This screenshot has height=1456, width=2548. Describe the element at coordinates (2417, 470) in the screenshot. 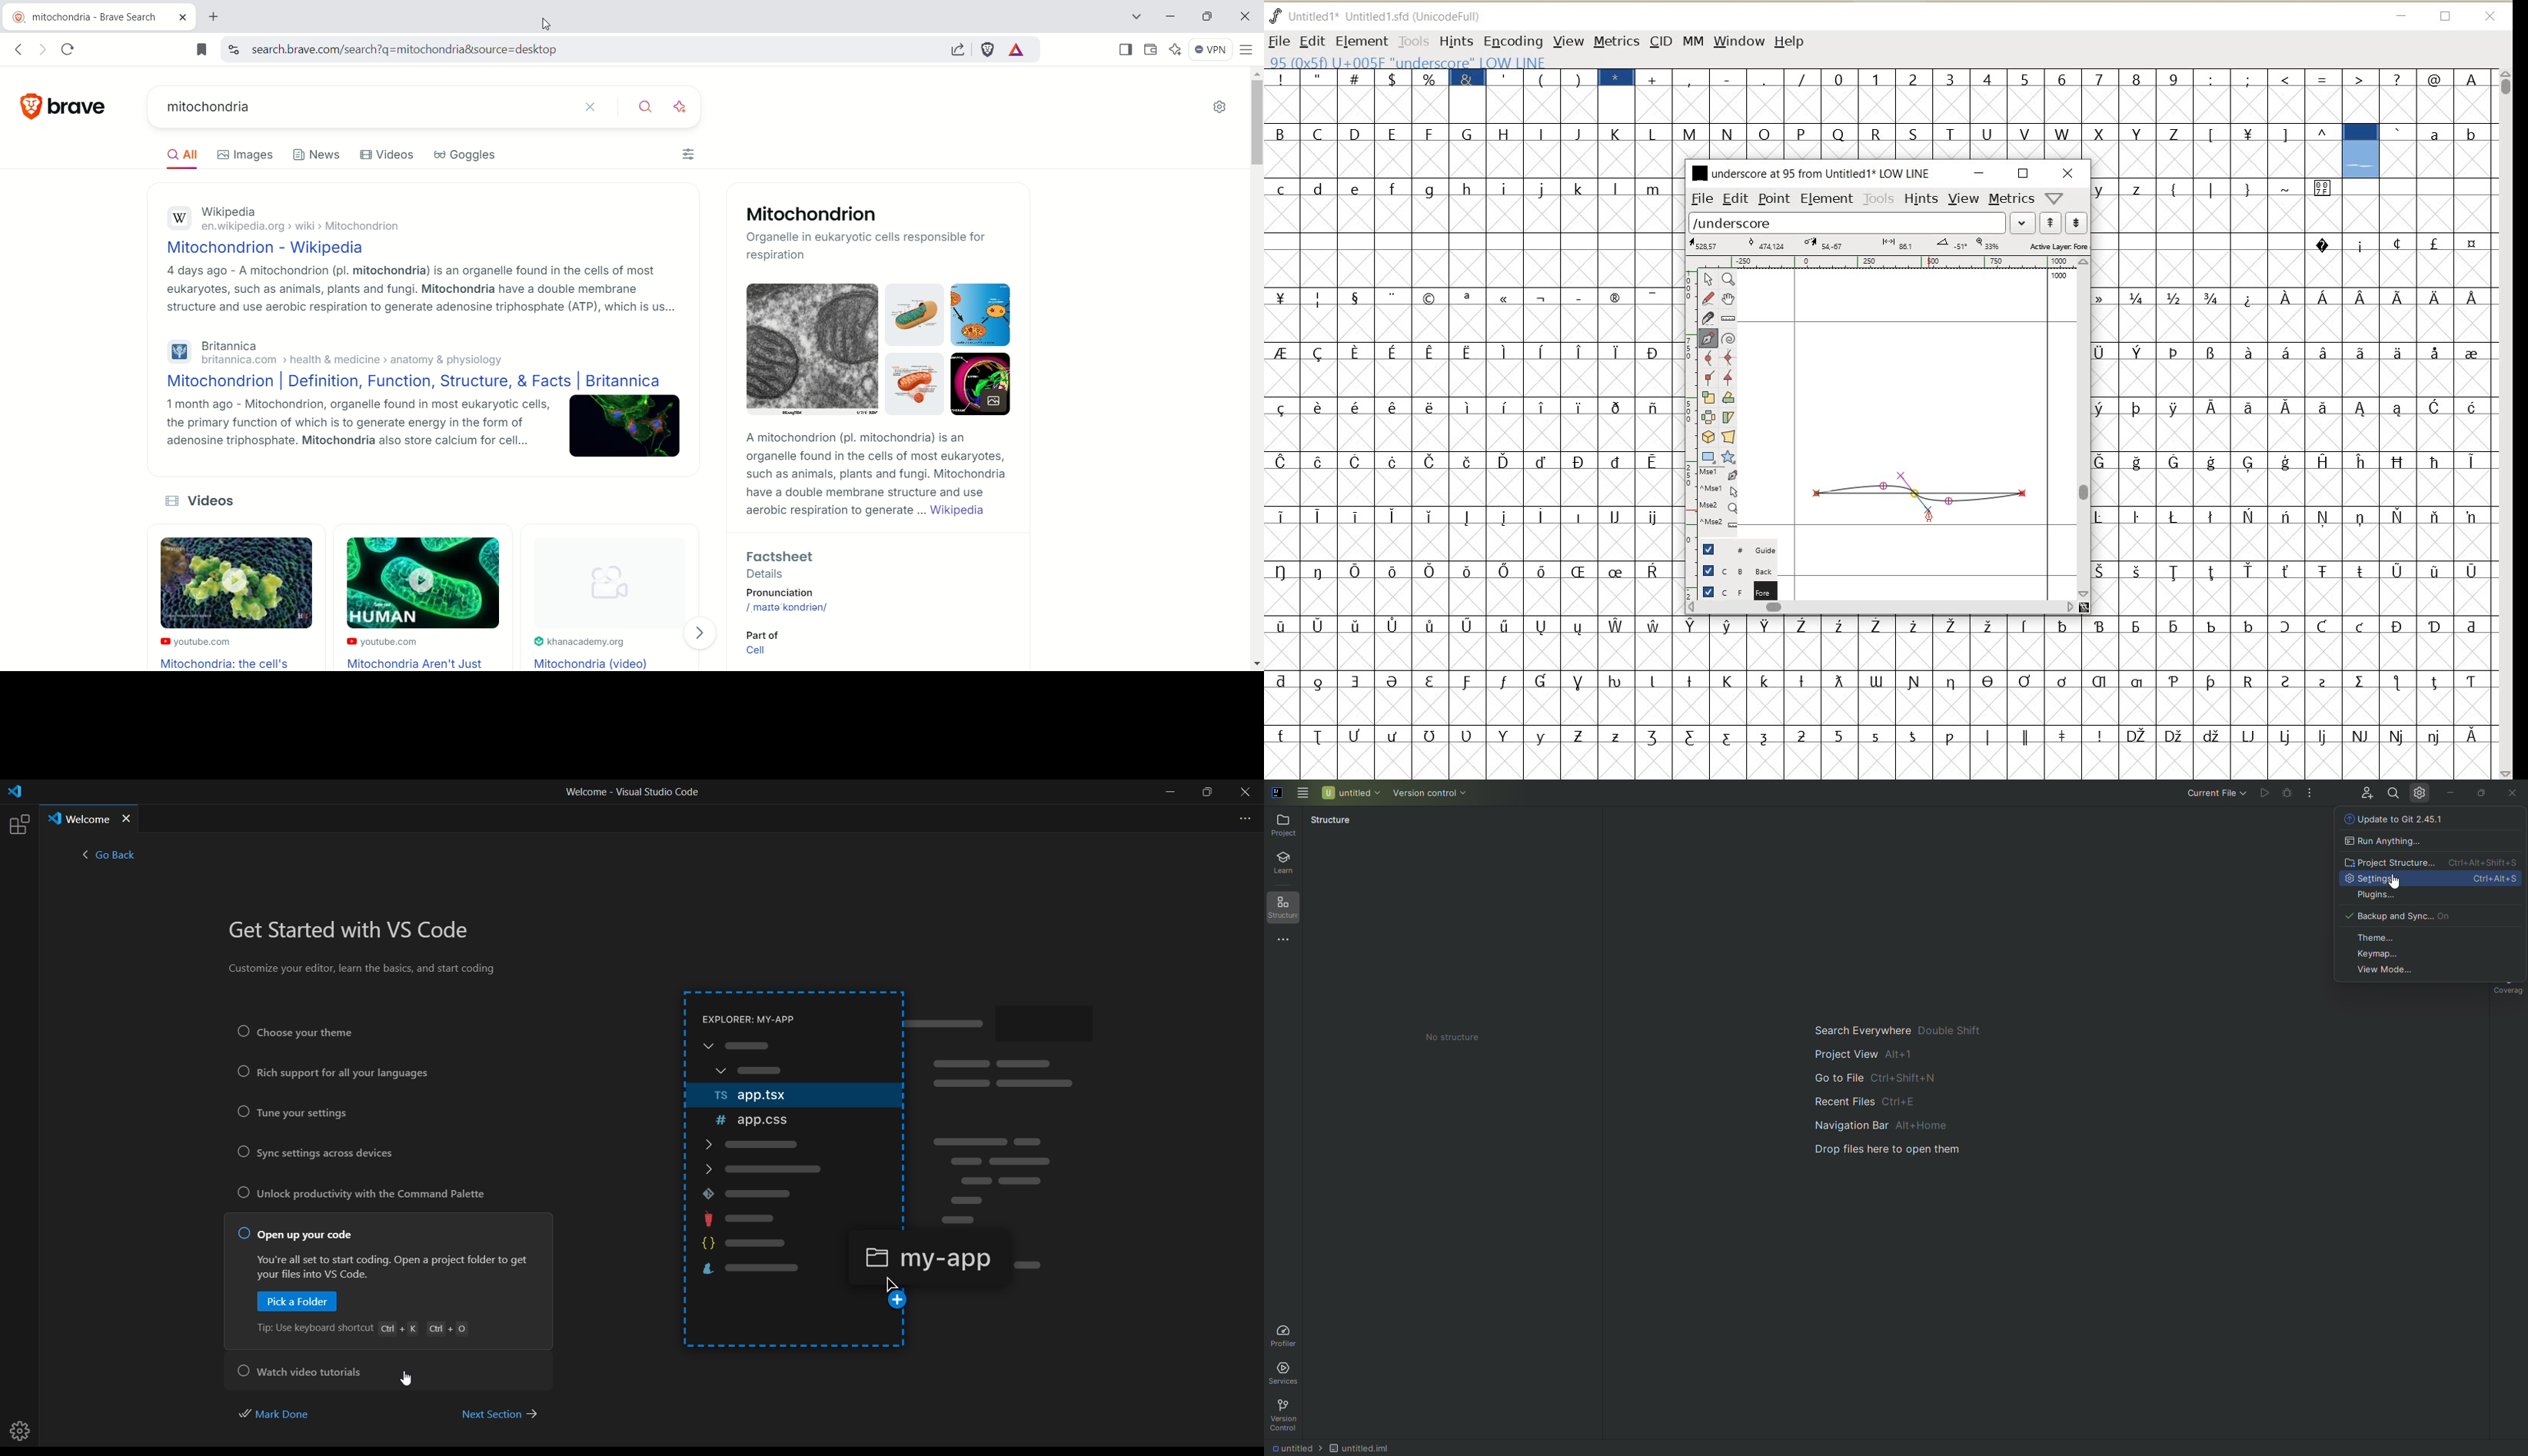

I see `GLYPHY CHARACTERS` at that location.